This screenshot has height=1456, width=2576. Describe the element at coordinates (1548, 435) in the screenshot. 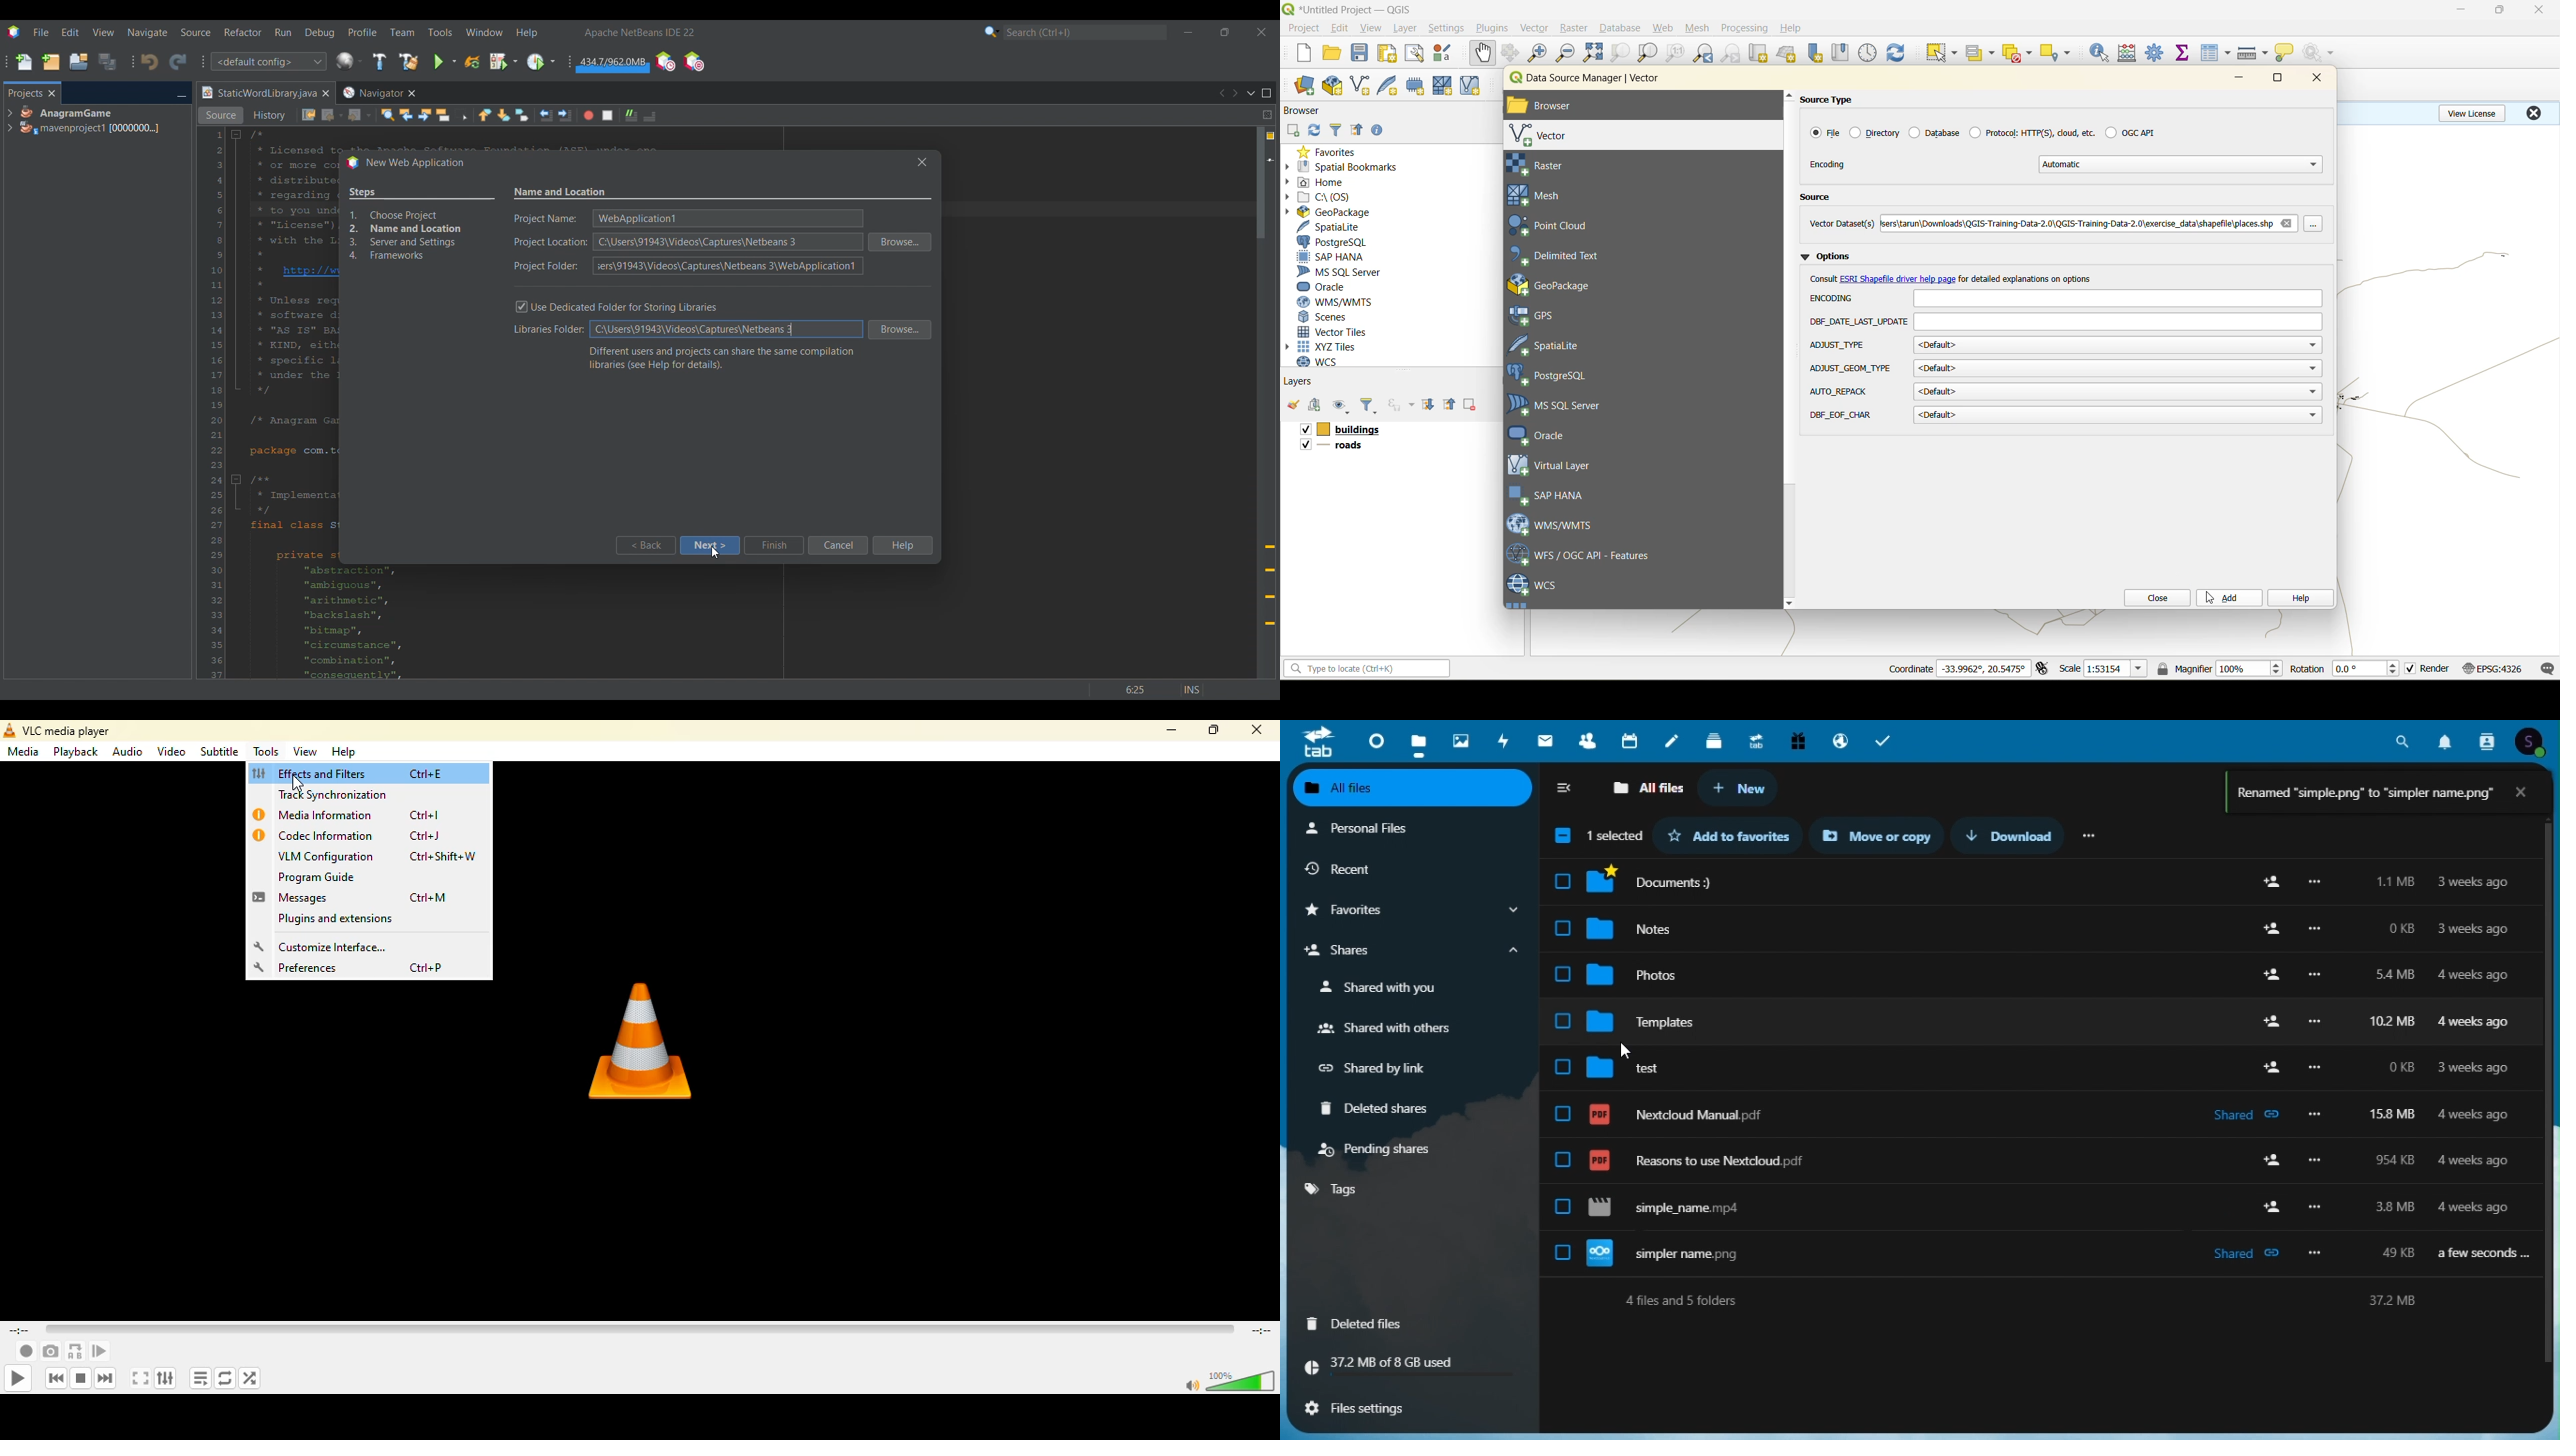

I see `oracle` at that location.